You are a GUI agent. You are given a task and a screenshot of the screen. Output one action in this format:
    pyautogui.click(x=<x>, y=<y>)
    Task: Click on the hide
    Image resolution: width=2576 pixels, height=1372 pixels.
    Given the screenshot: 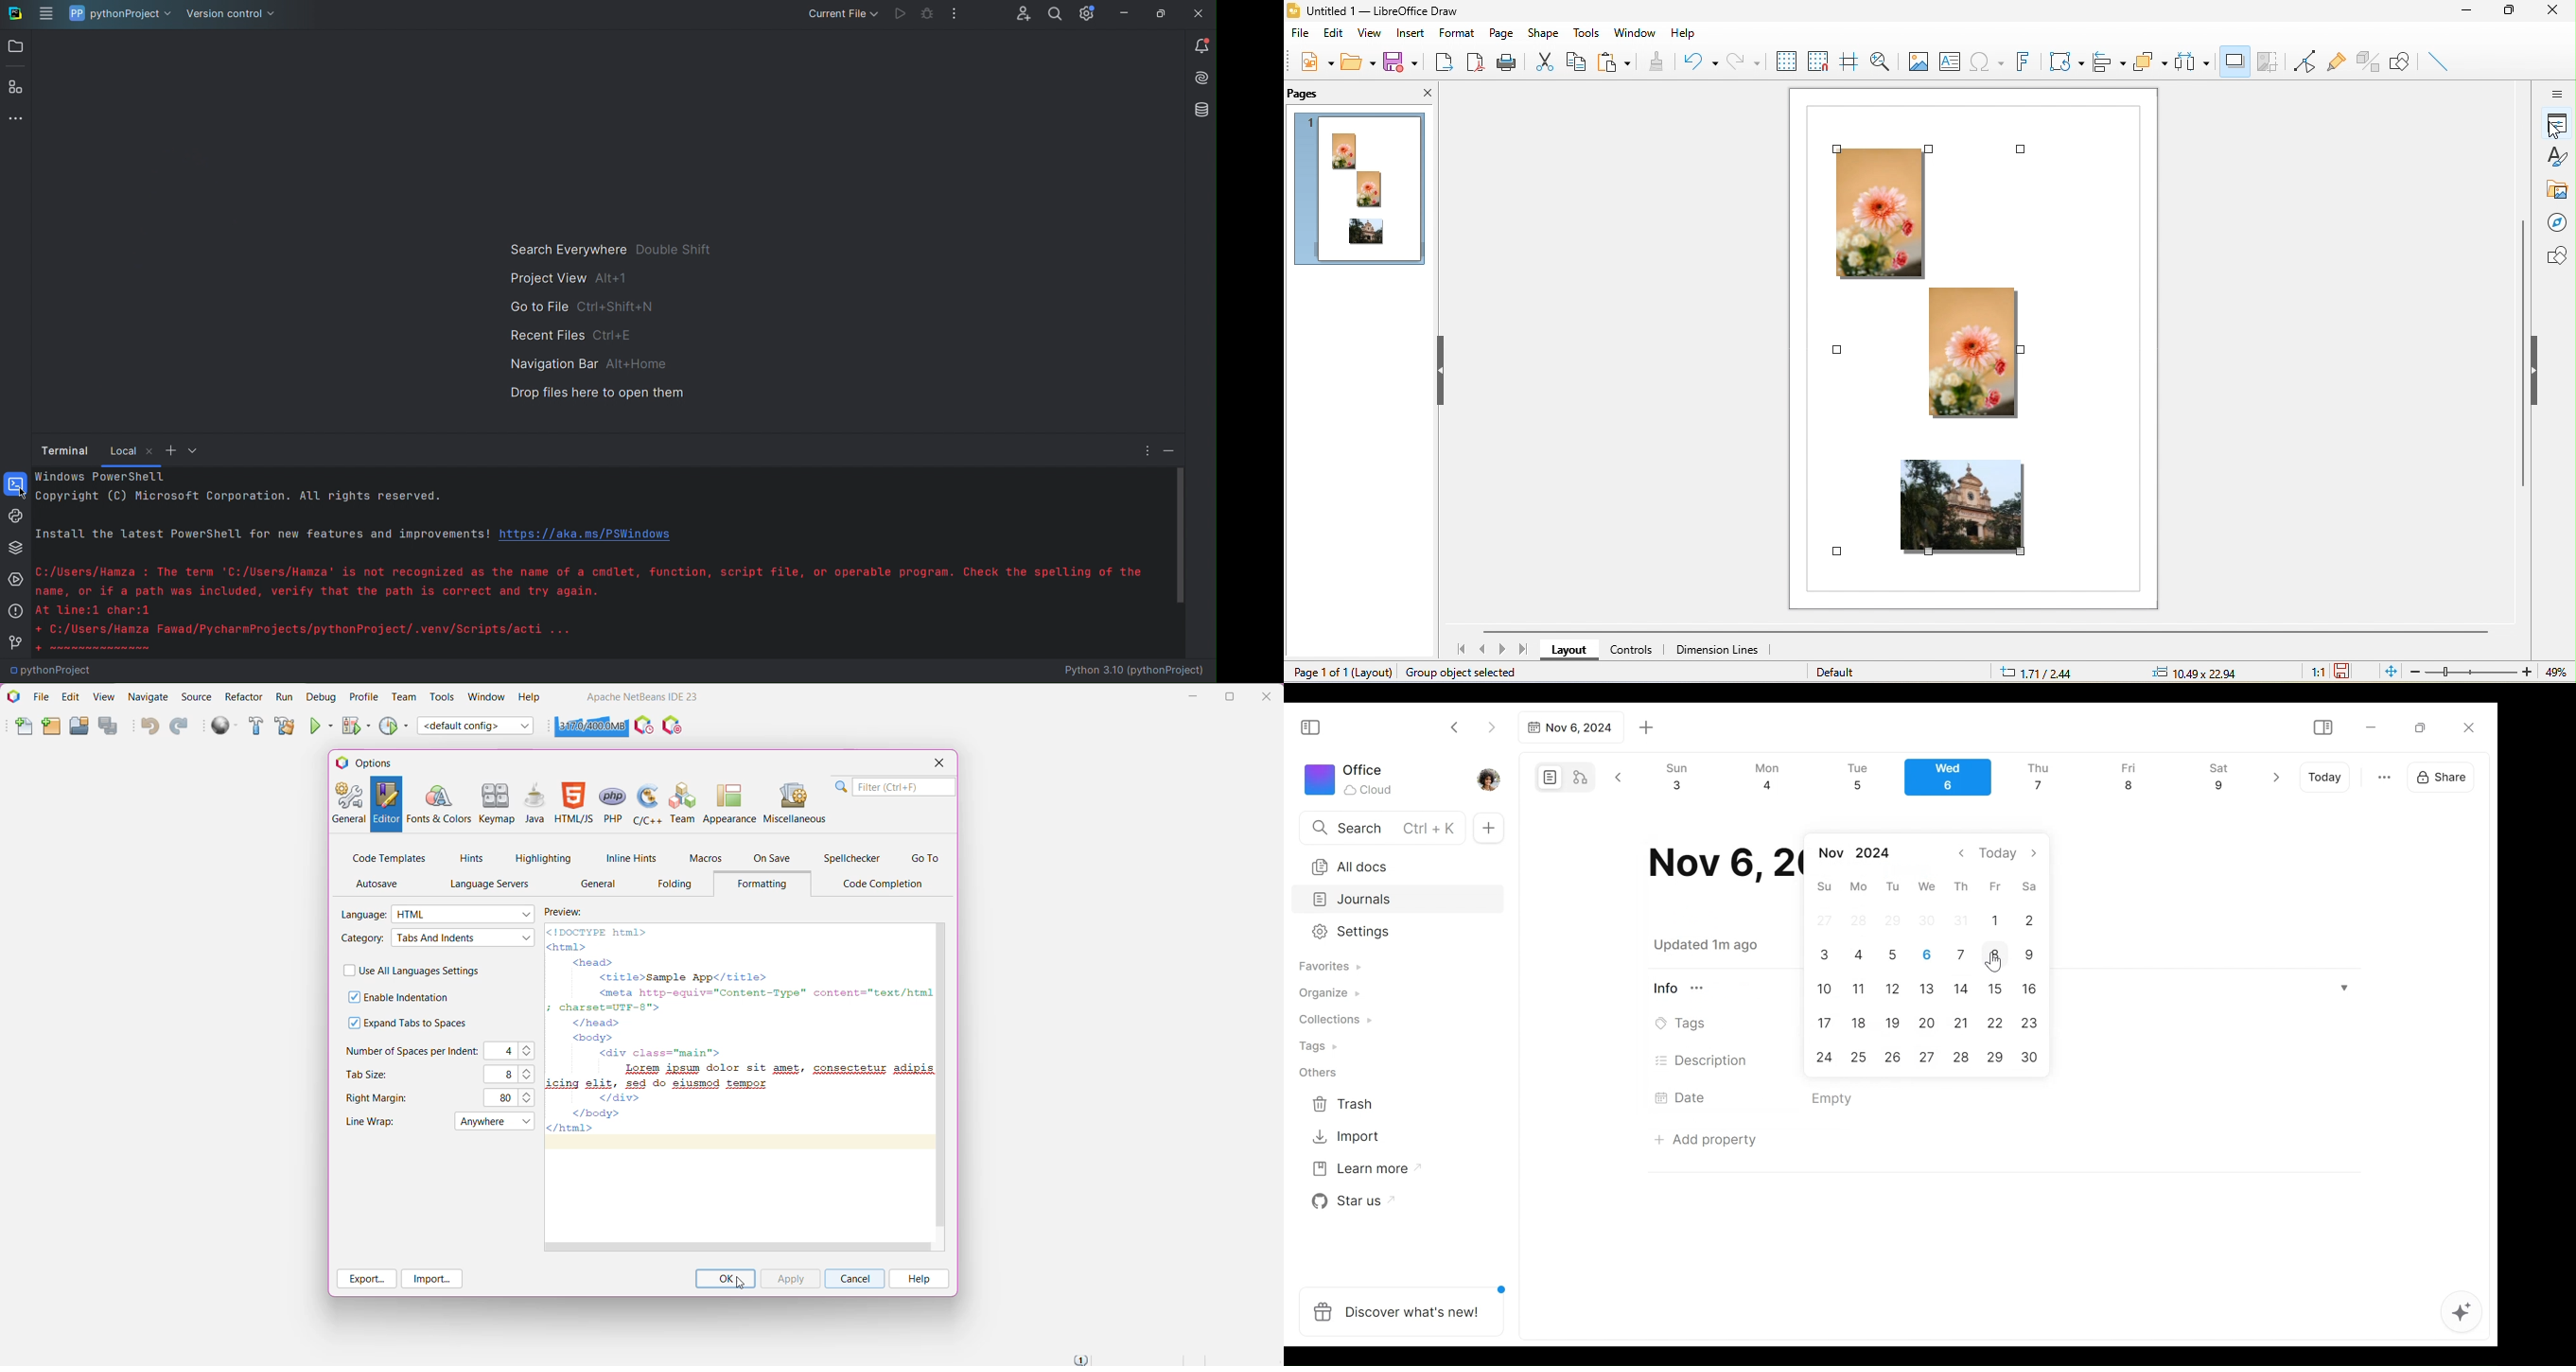 What is the action you would take?
    pyautogui.click(x=1444, y=370)
    